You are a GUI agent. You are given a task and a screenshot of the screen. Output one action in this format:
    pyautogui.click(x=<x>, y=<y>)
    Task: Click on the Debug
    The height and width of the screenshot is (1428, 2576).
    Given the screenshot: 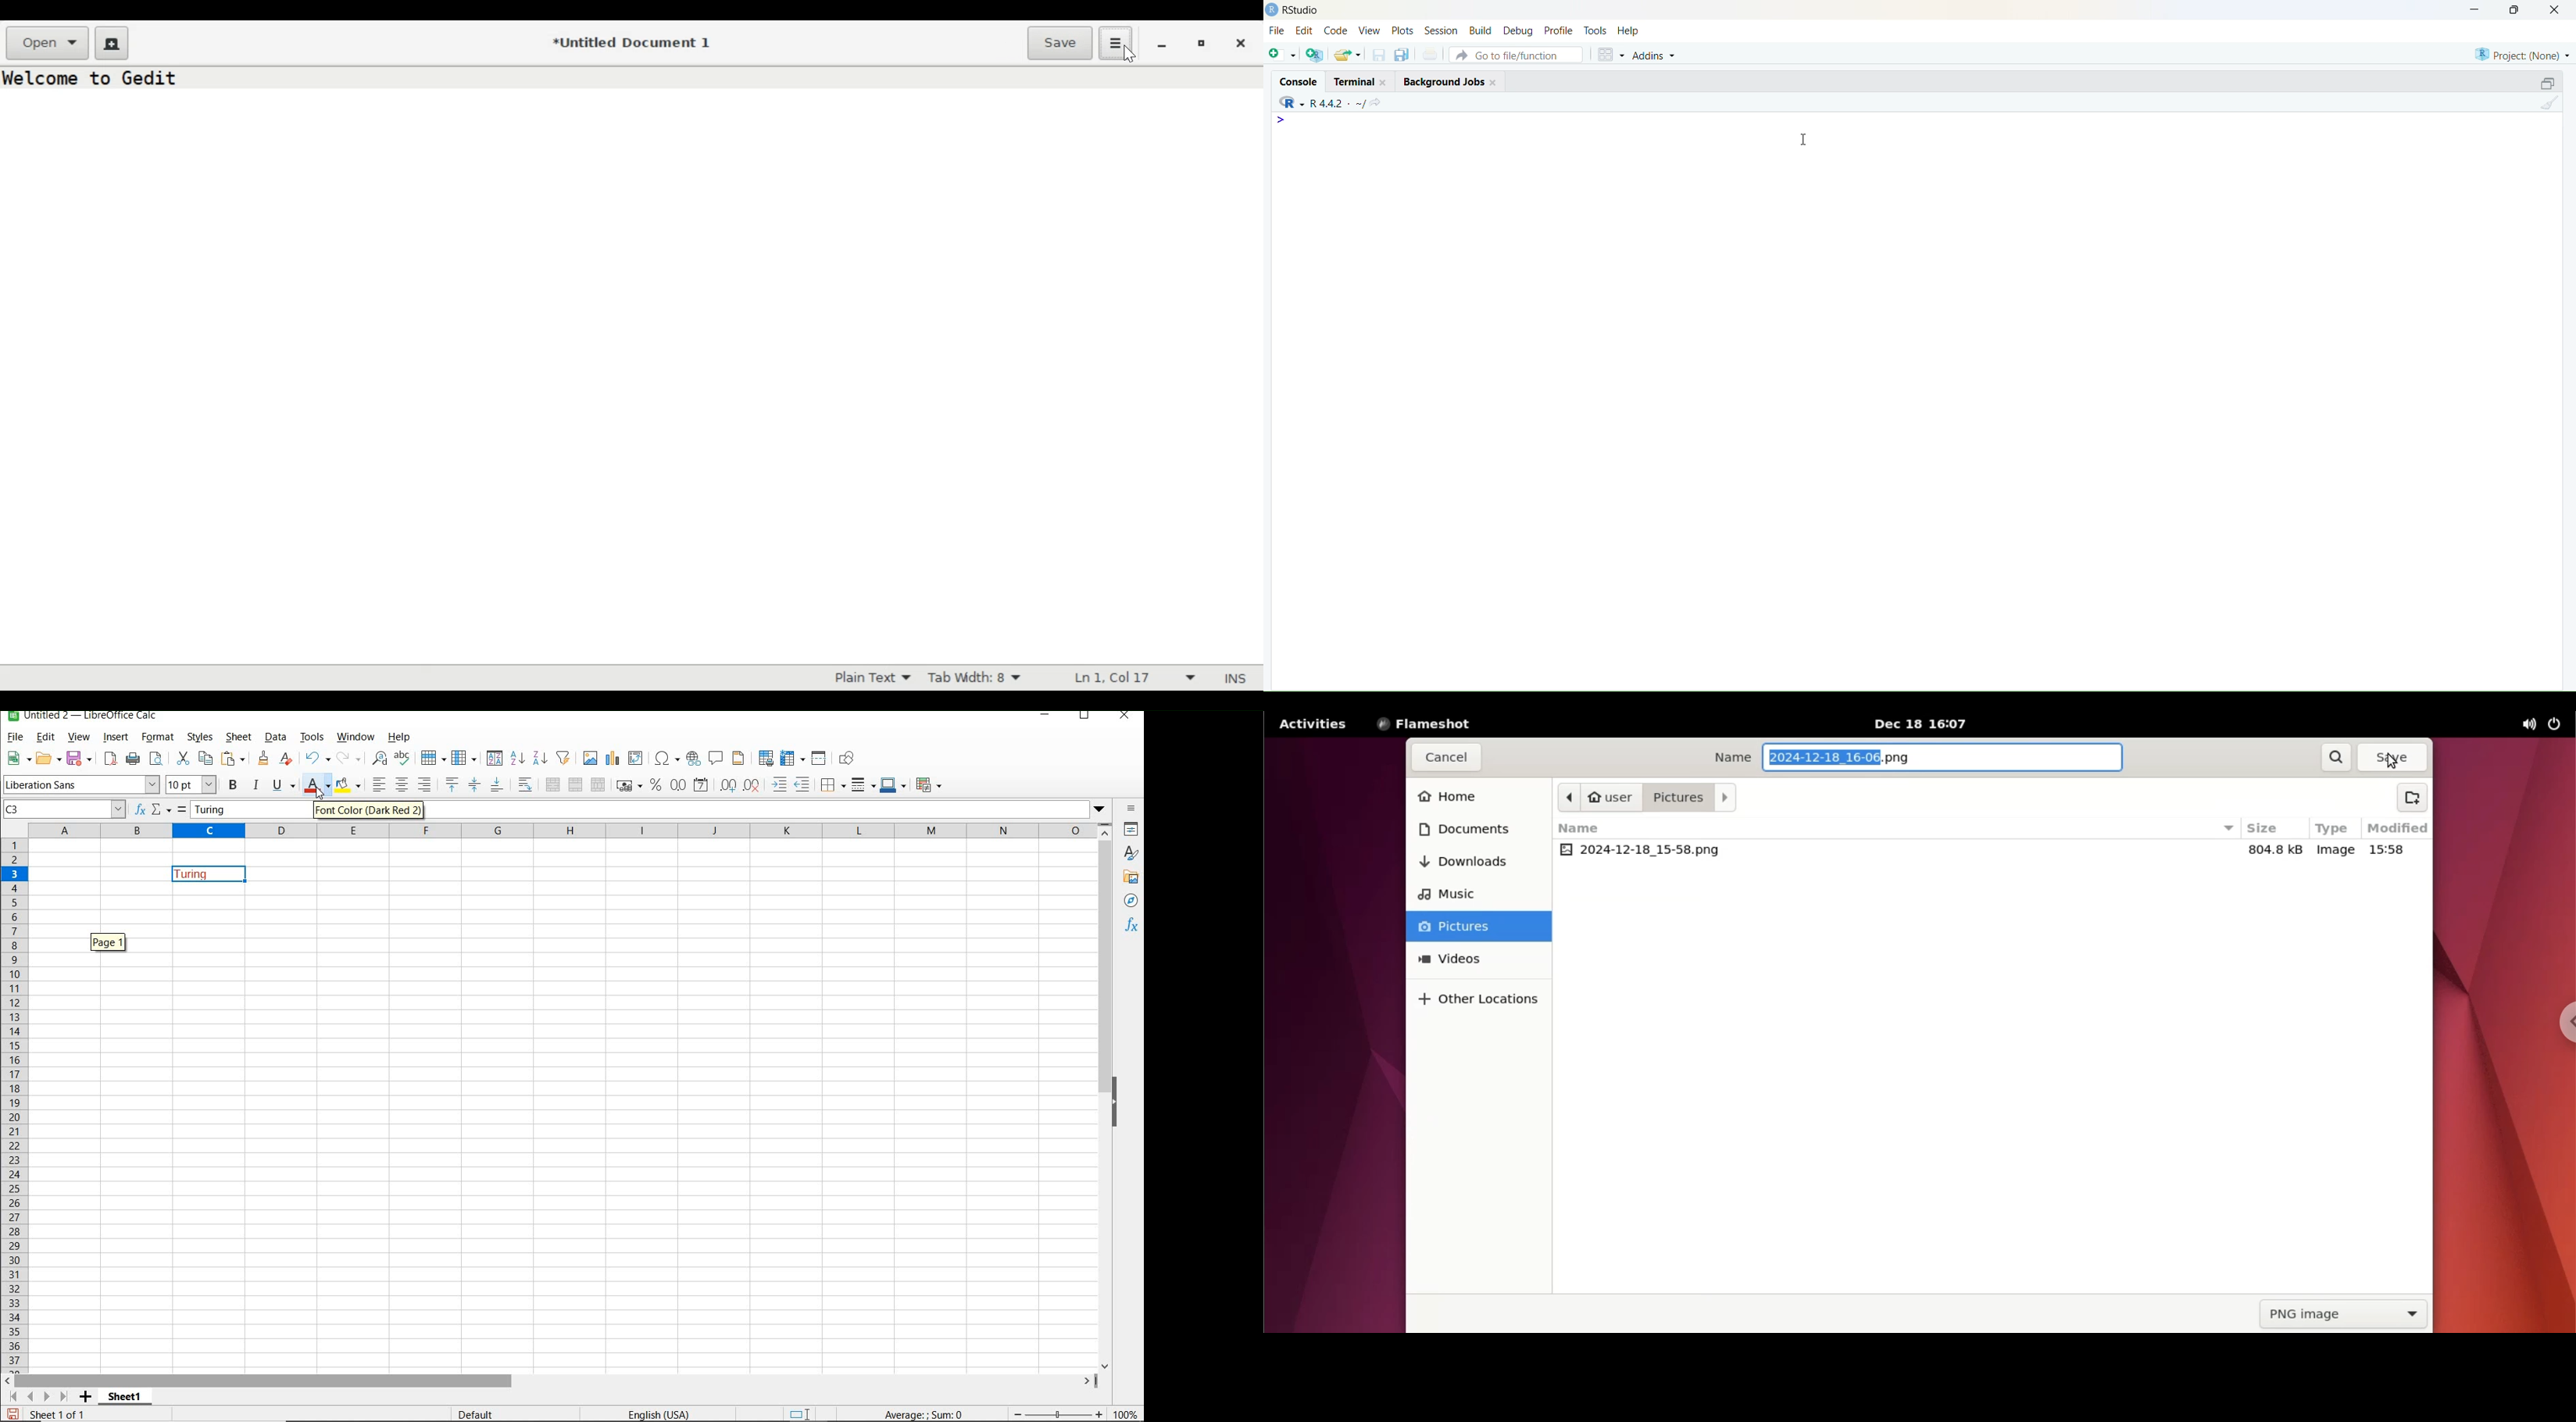 What is the action you would take?
    pyautogui.click(x=1518, y=29)
    